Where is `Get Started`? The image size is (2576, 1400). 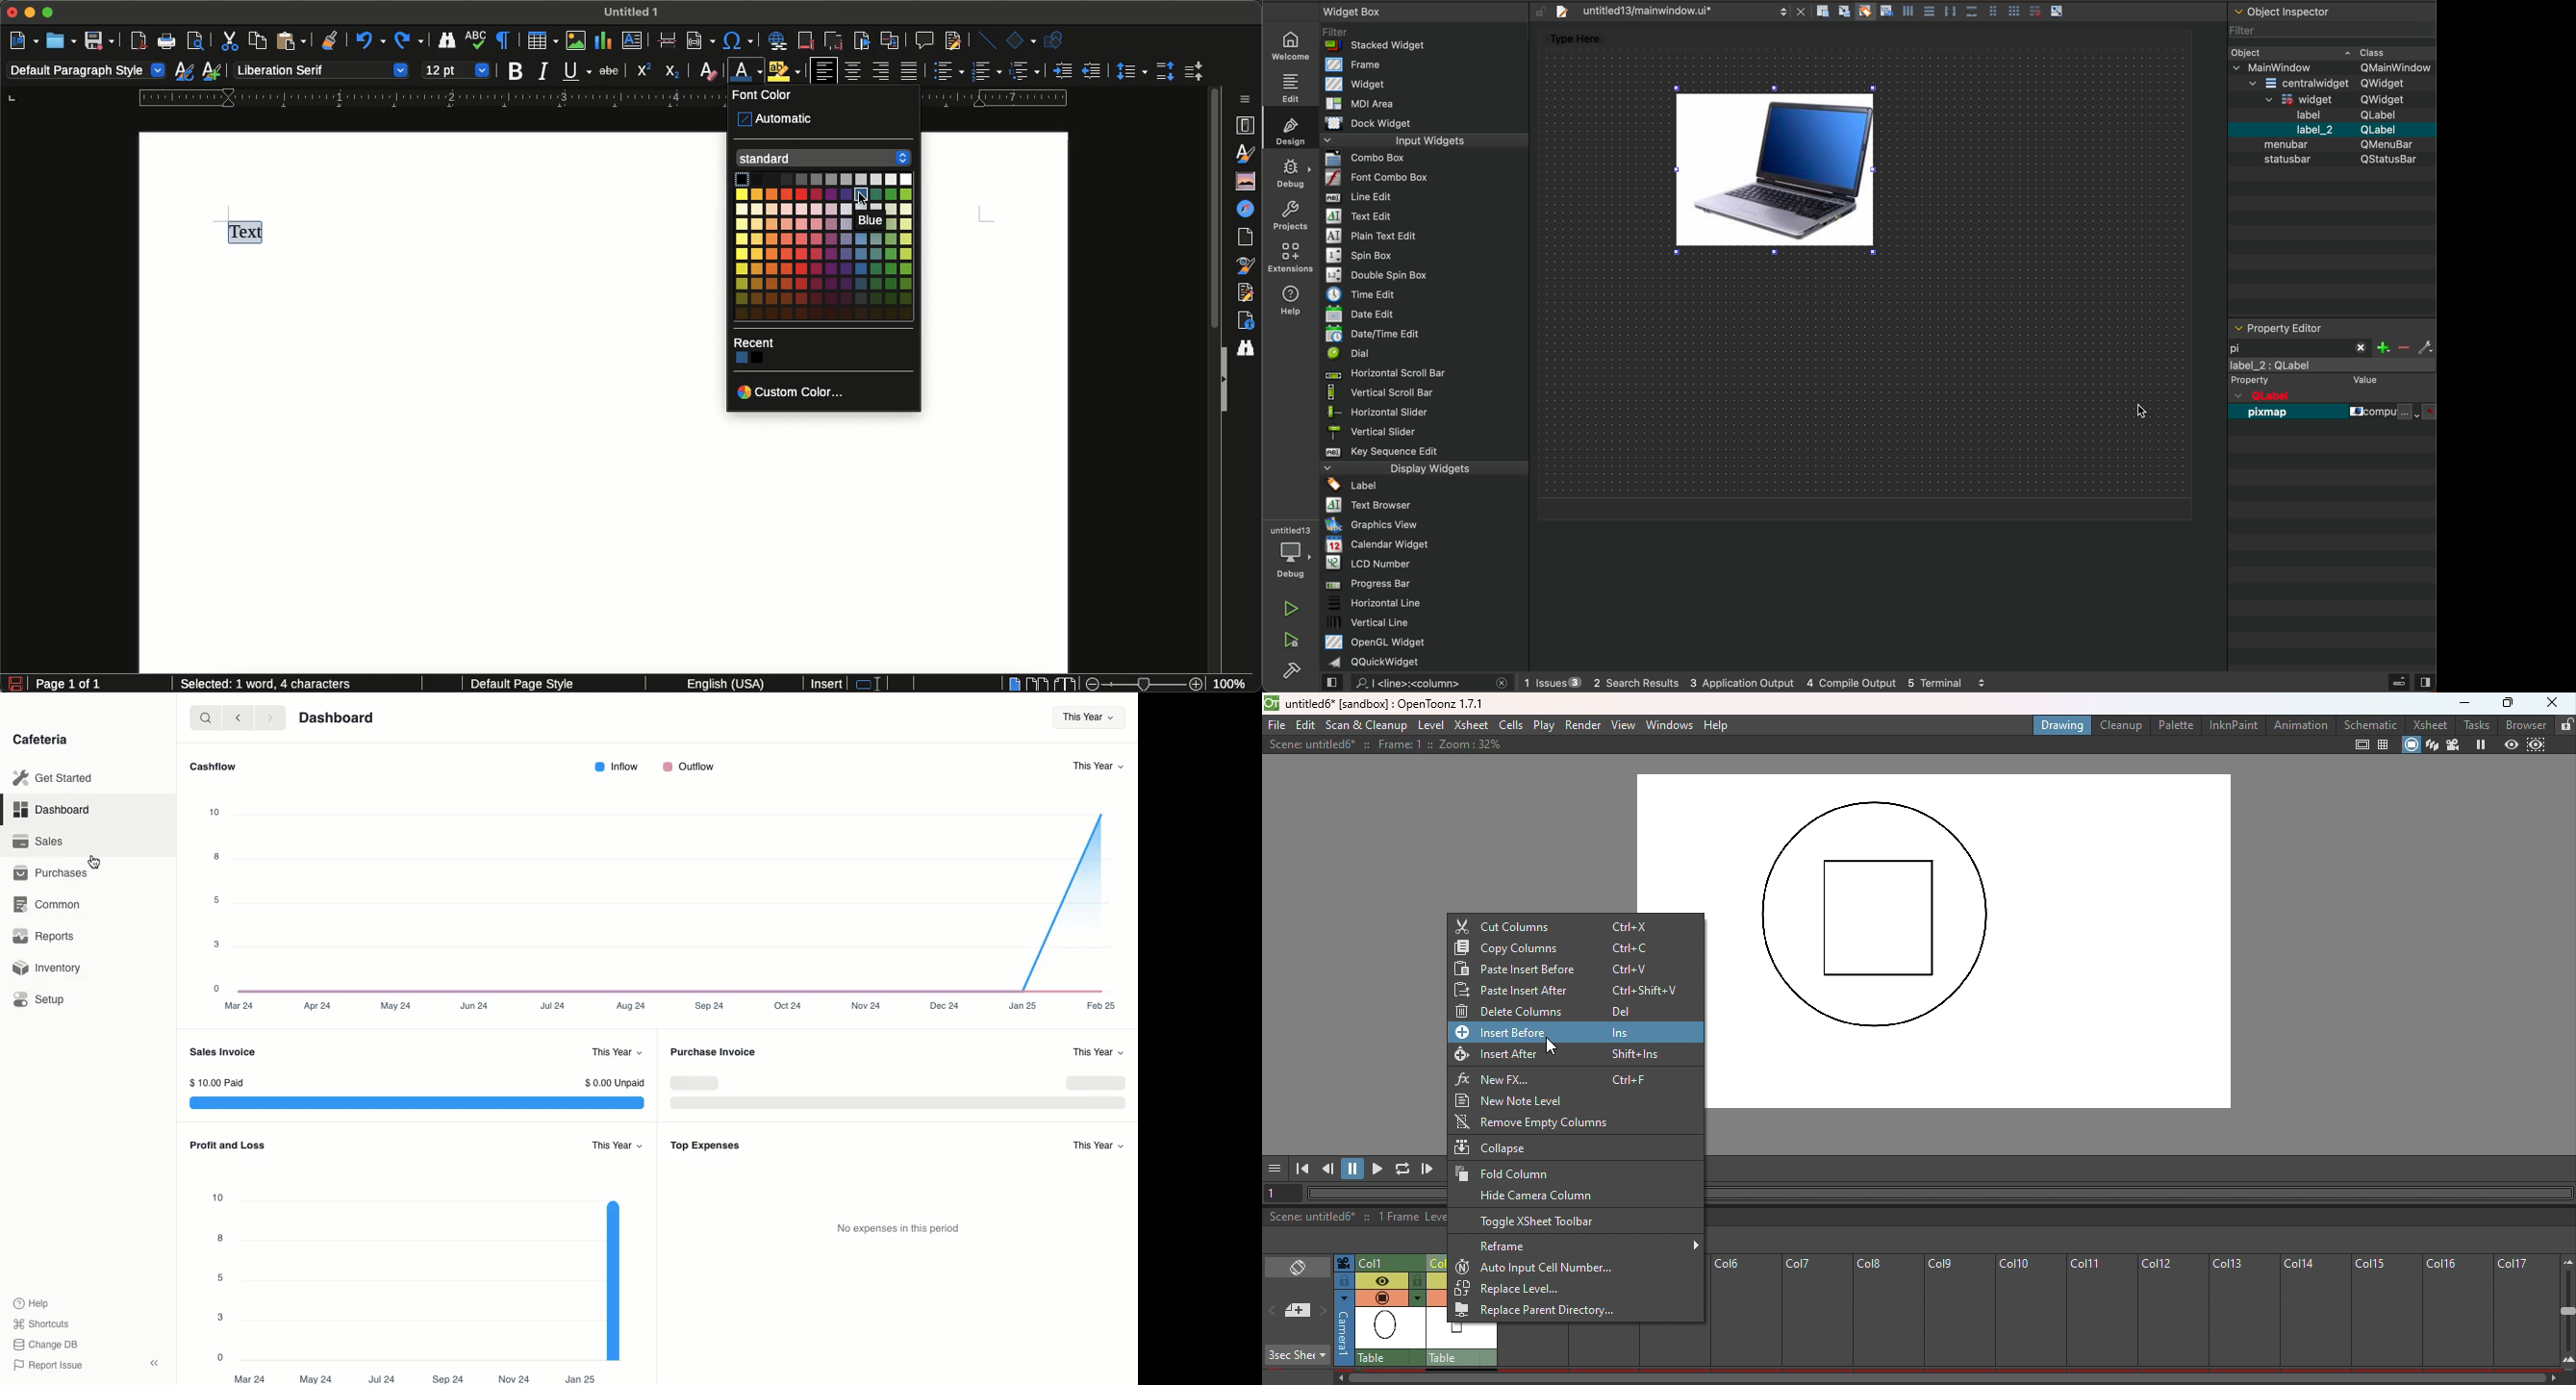 Get Started is located at coordinates (53, 777).